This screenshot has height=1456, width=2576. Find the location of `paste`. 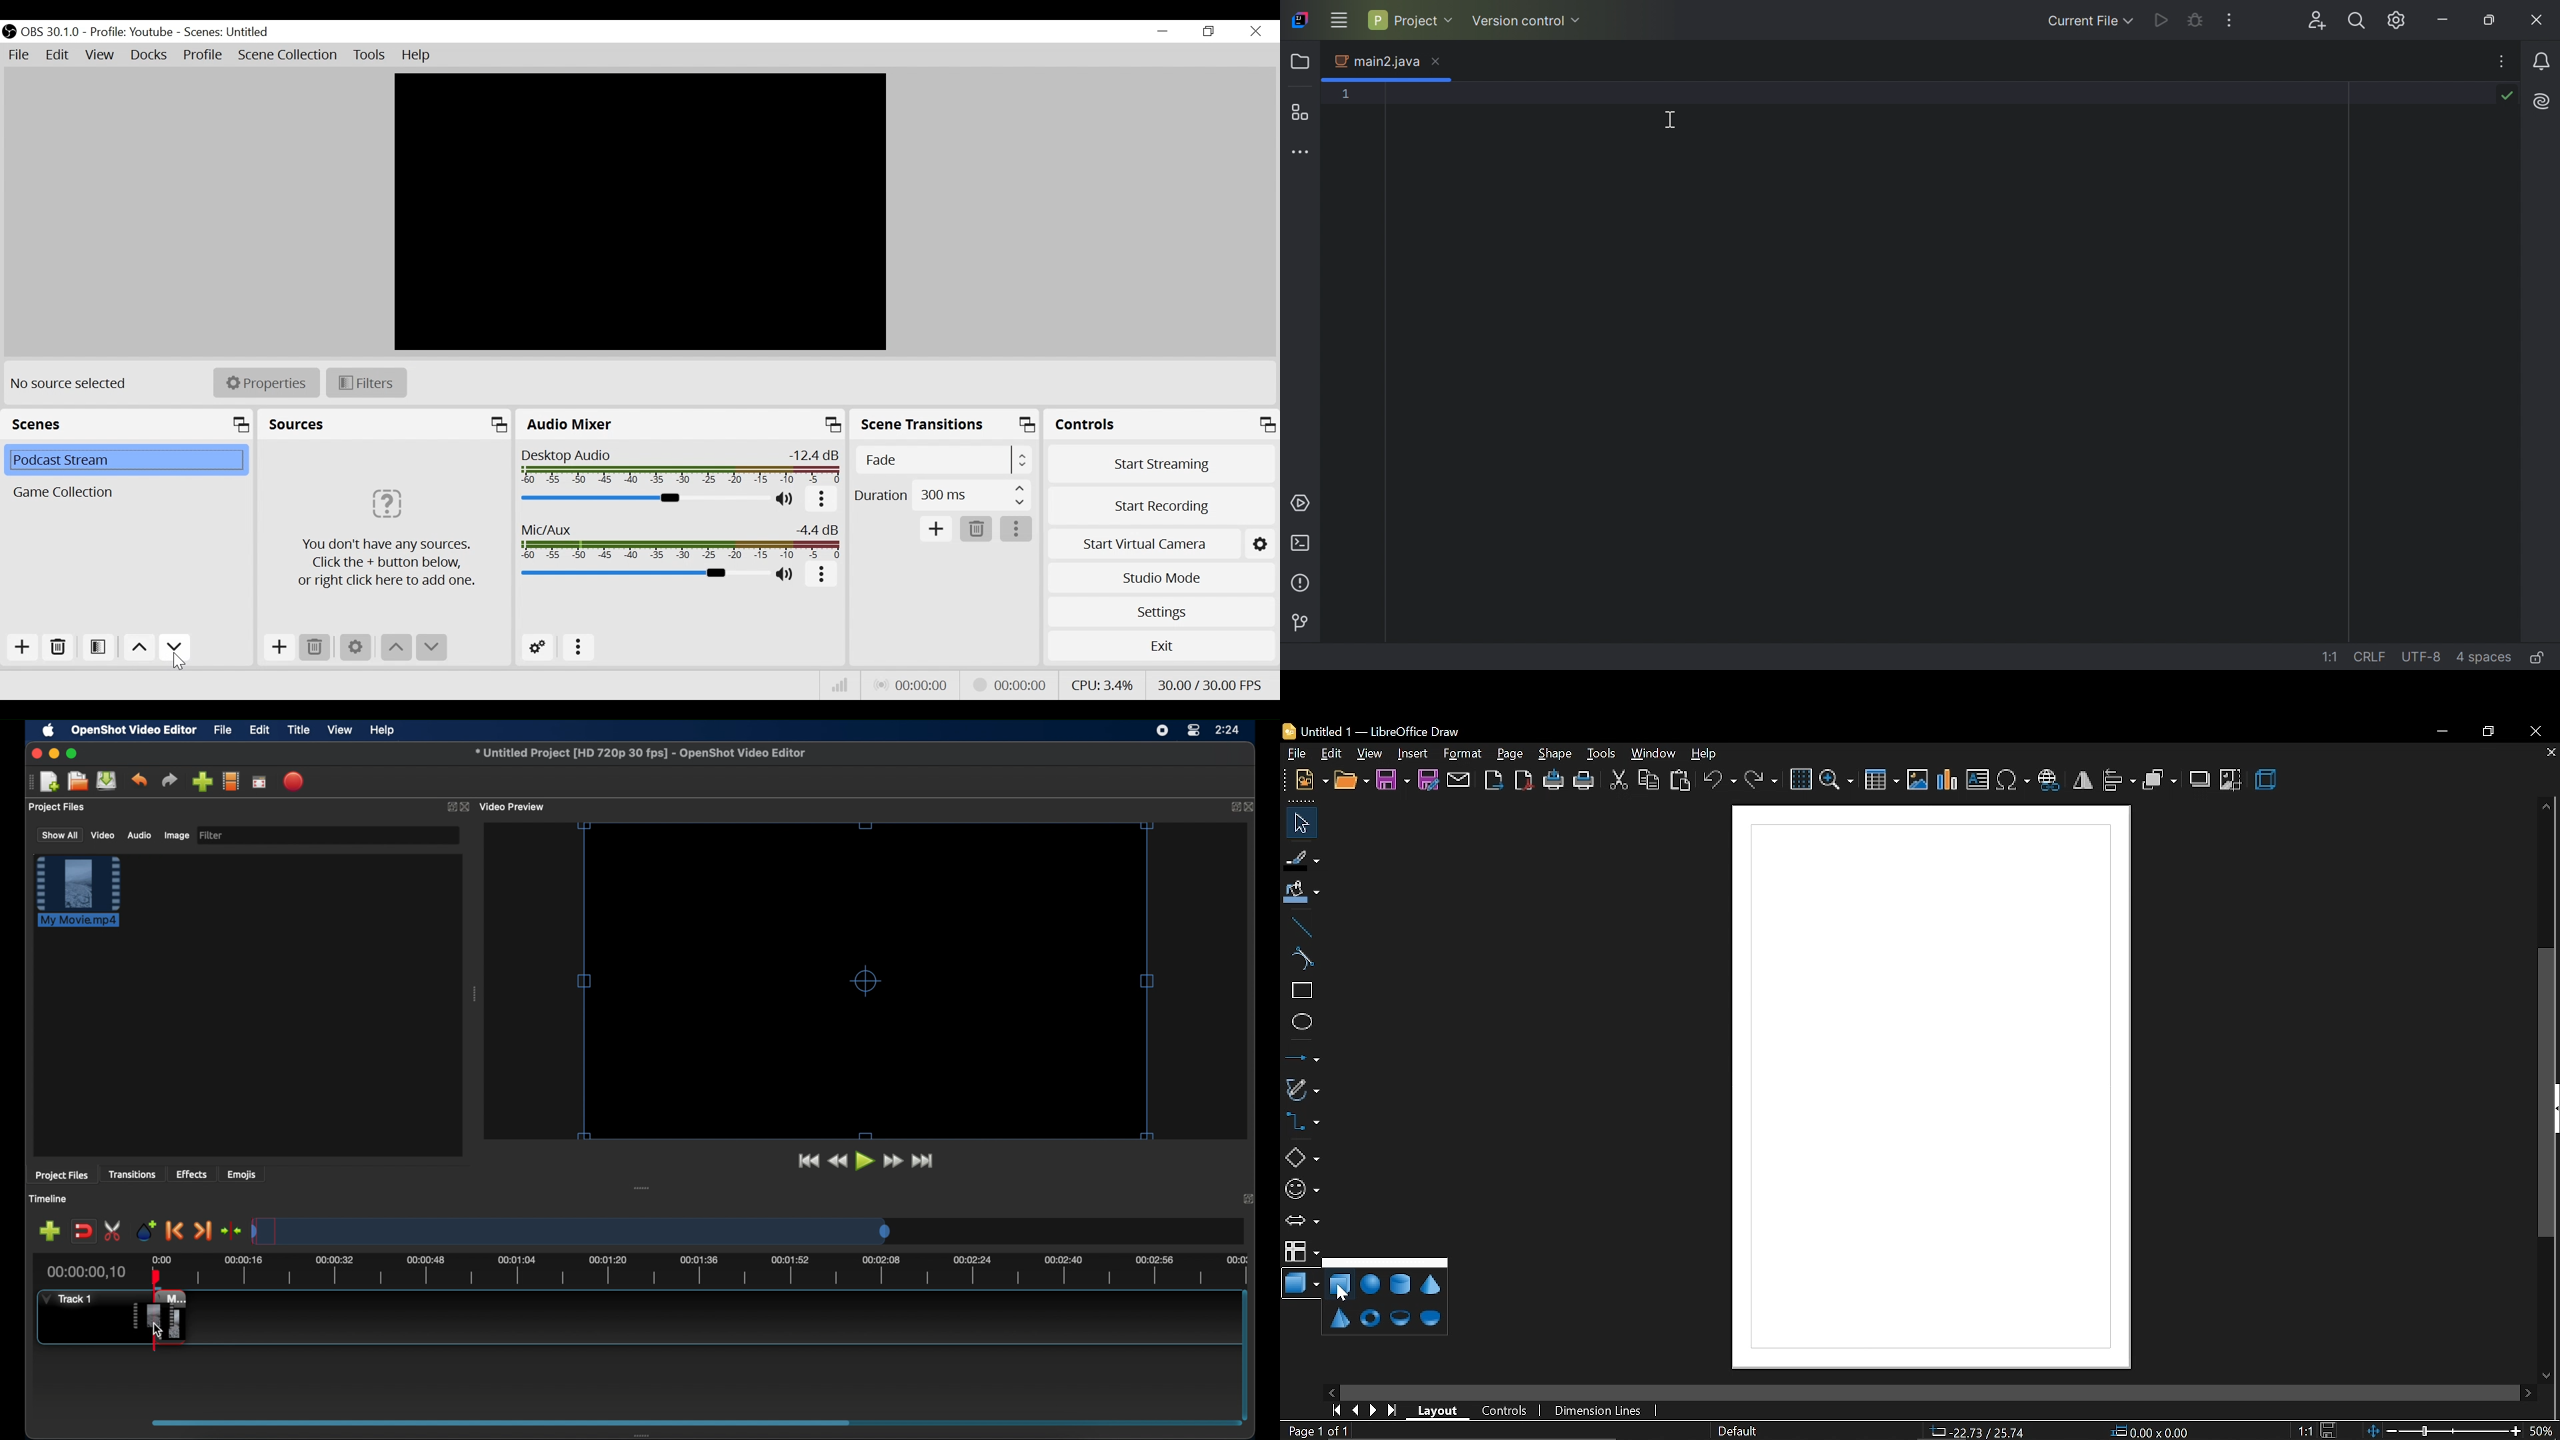

paste is located at coordinates (1682, 782).